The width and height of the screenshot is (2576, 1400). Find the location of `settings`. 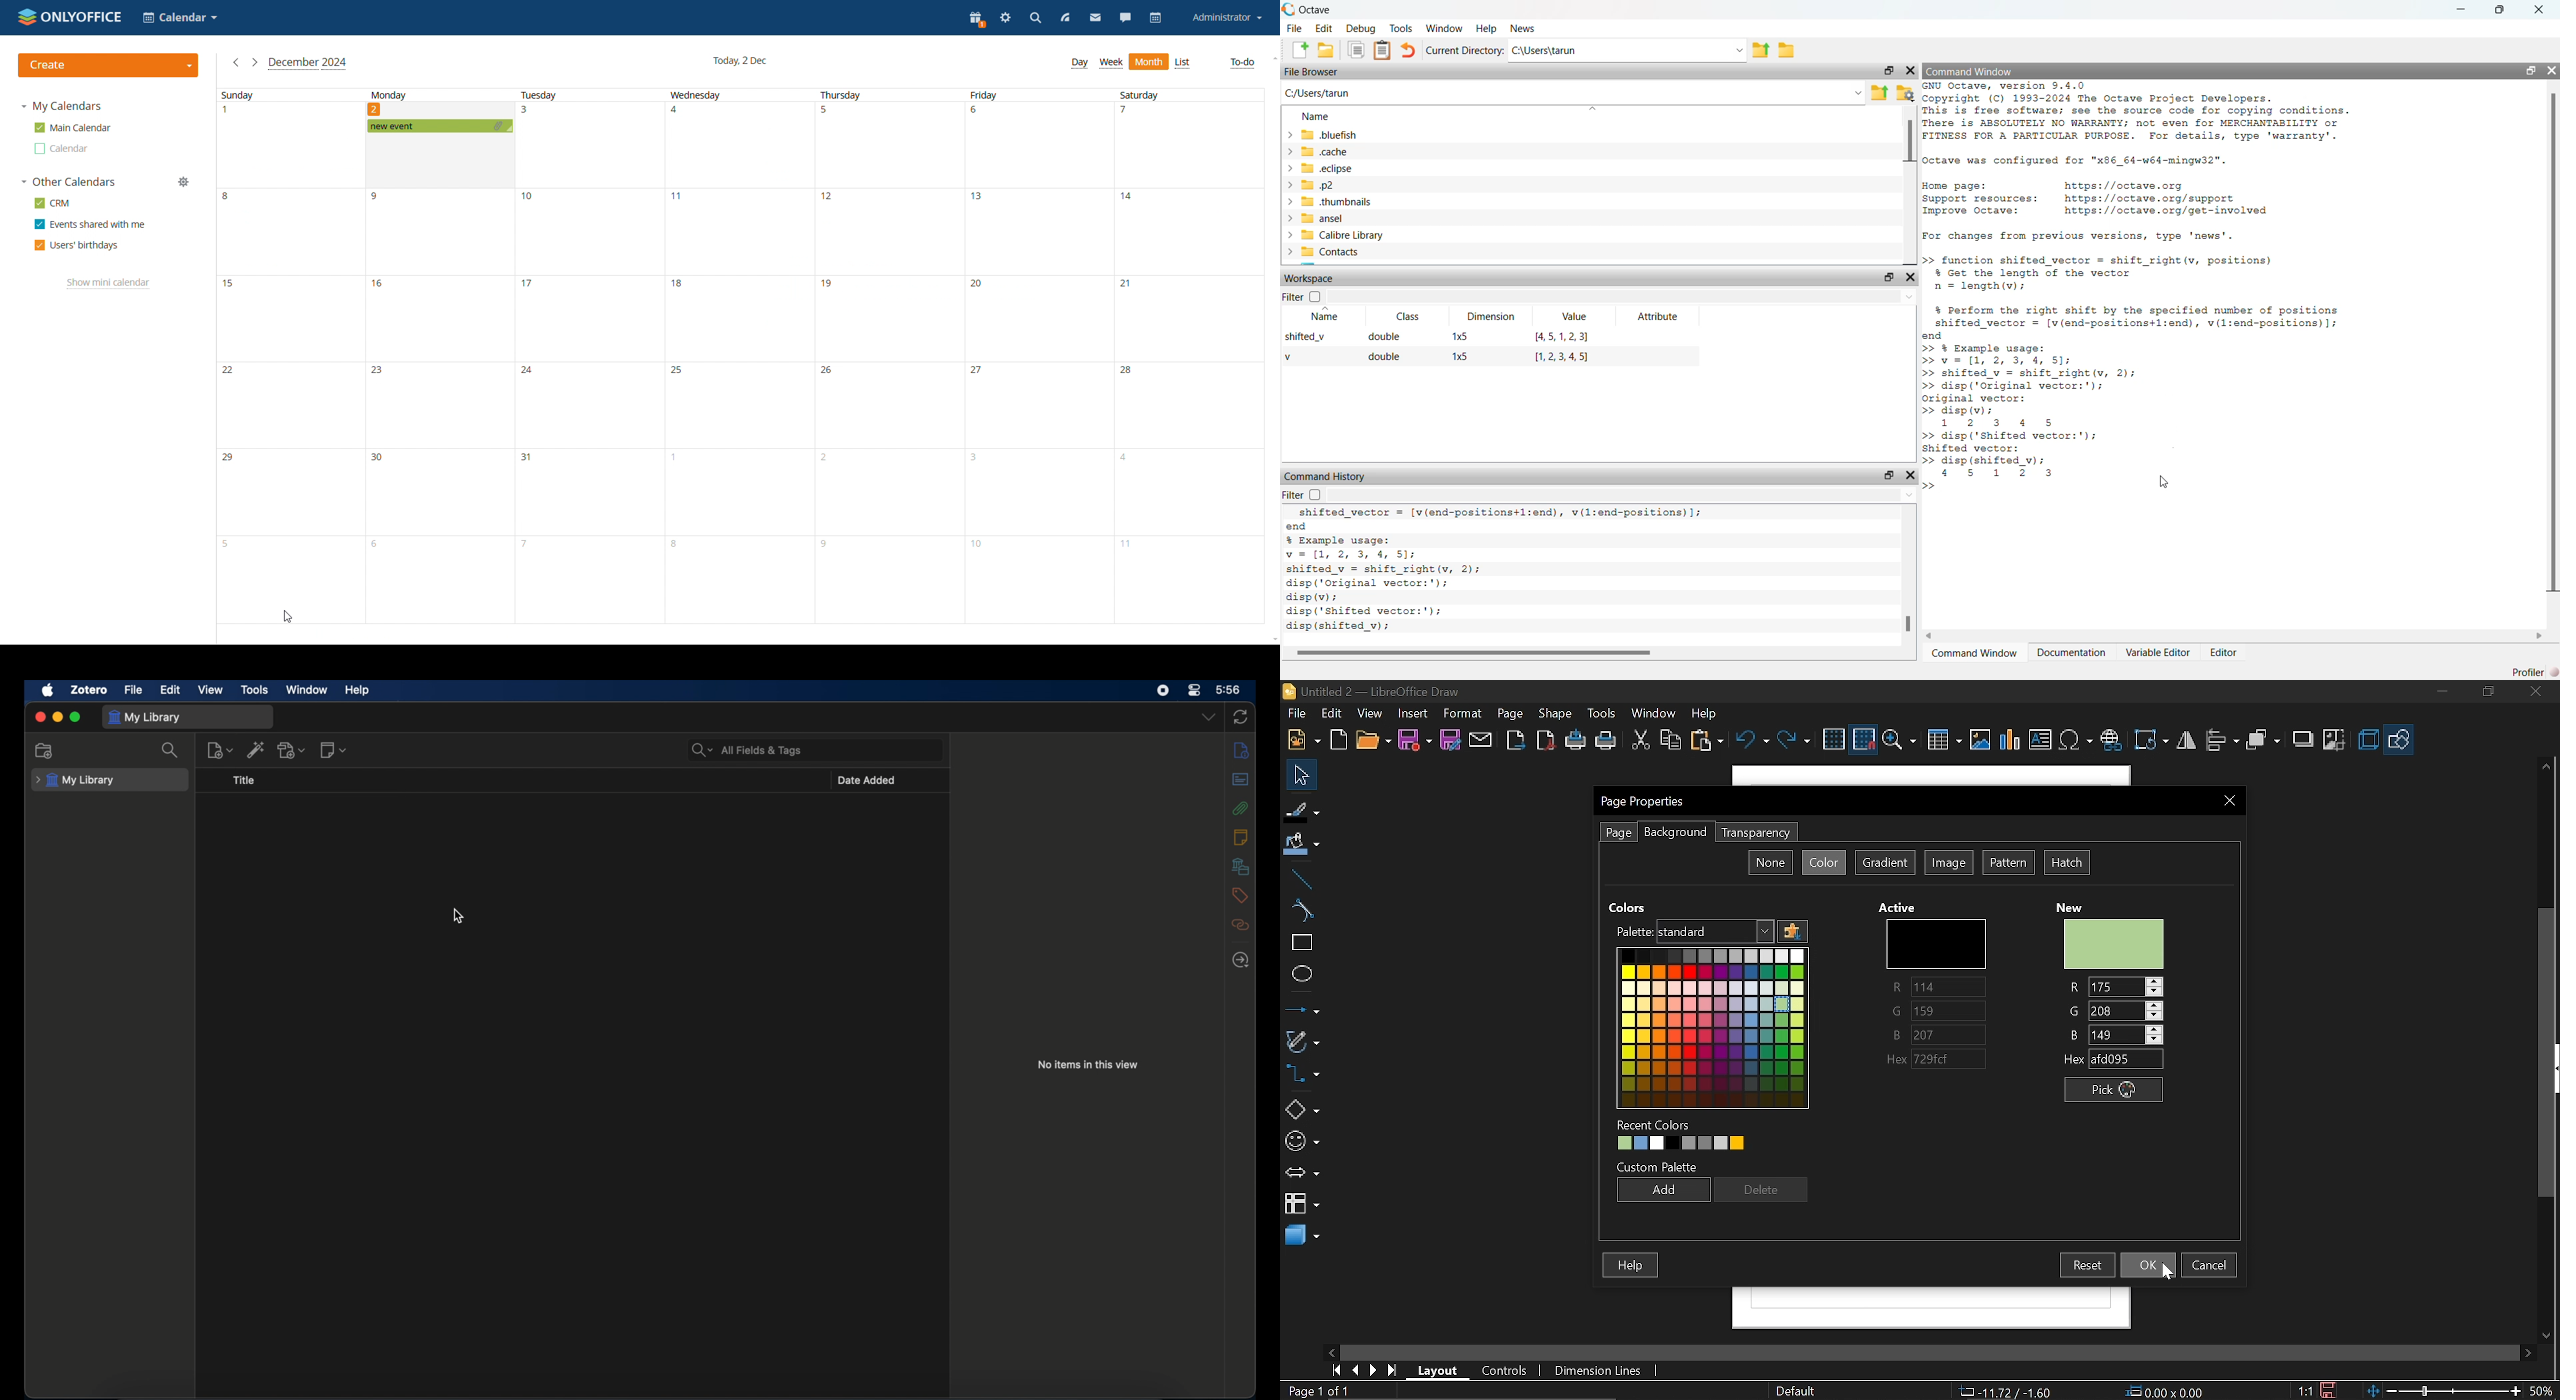

settings is located at coordinates (1007, 19).